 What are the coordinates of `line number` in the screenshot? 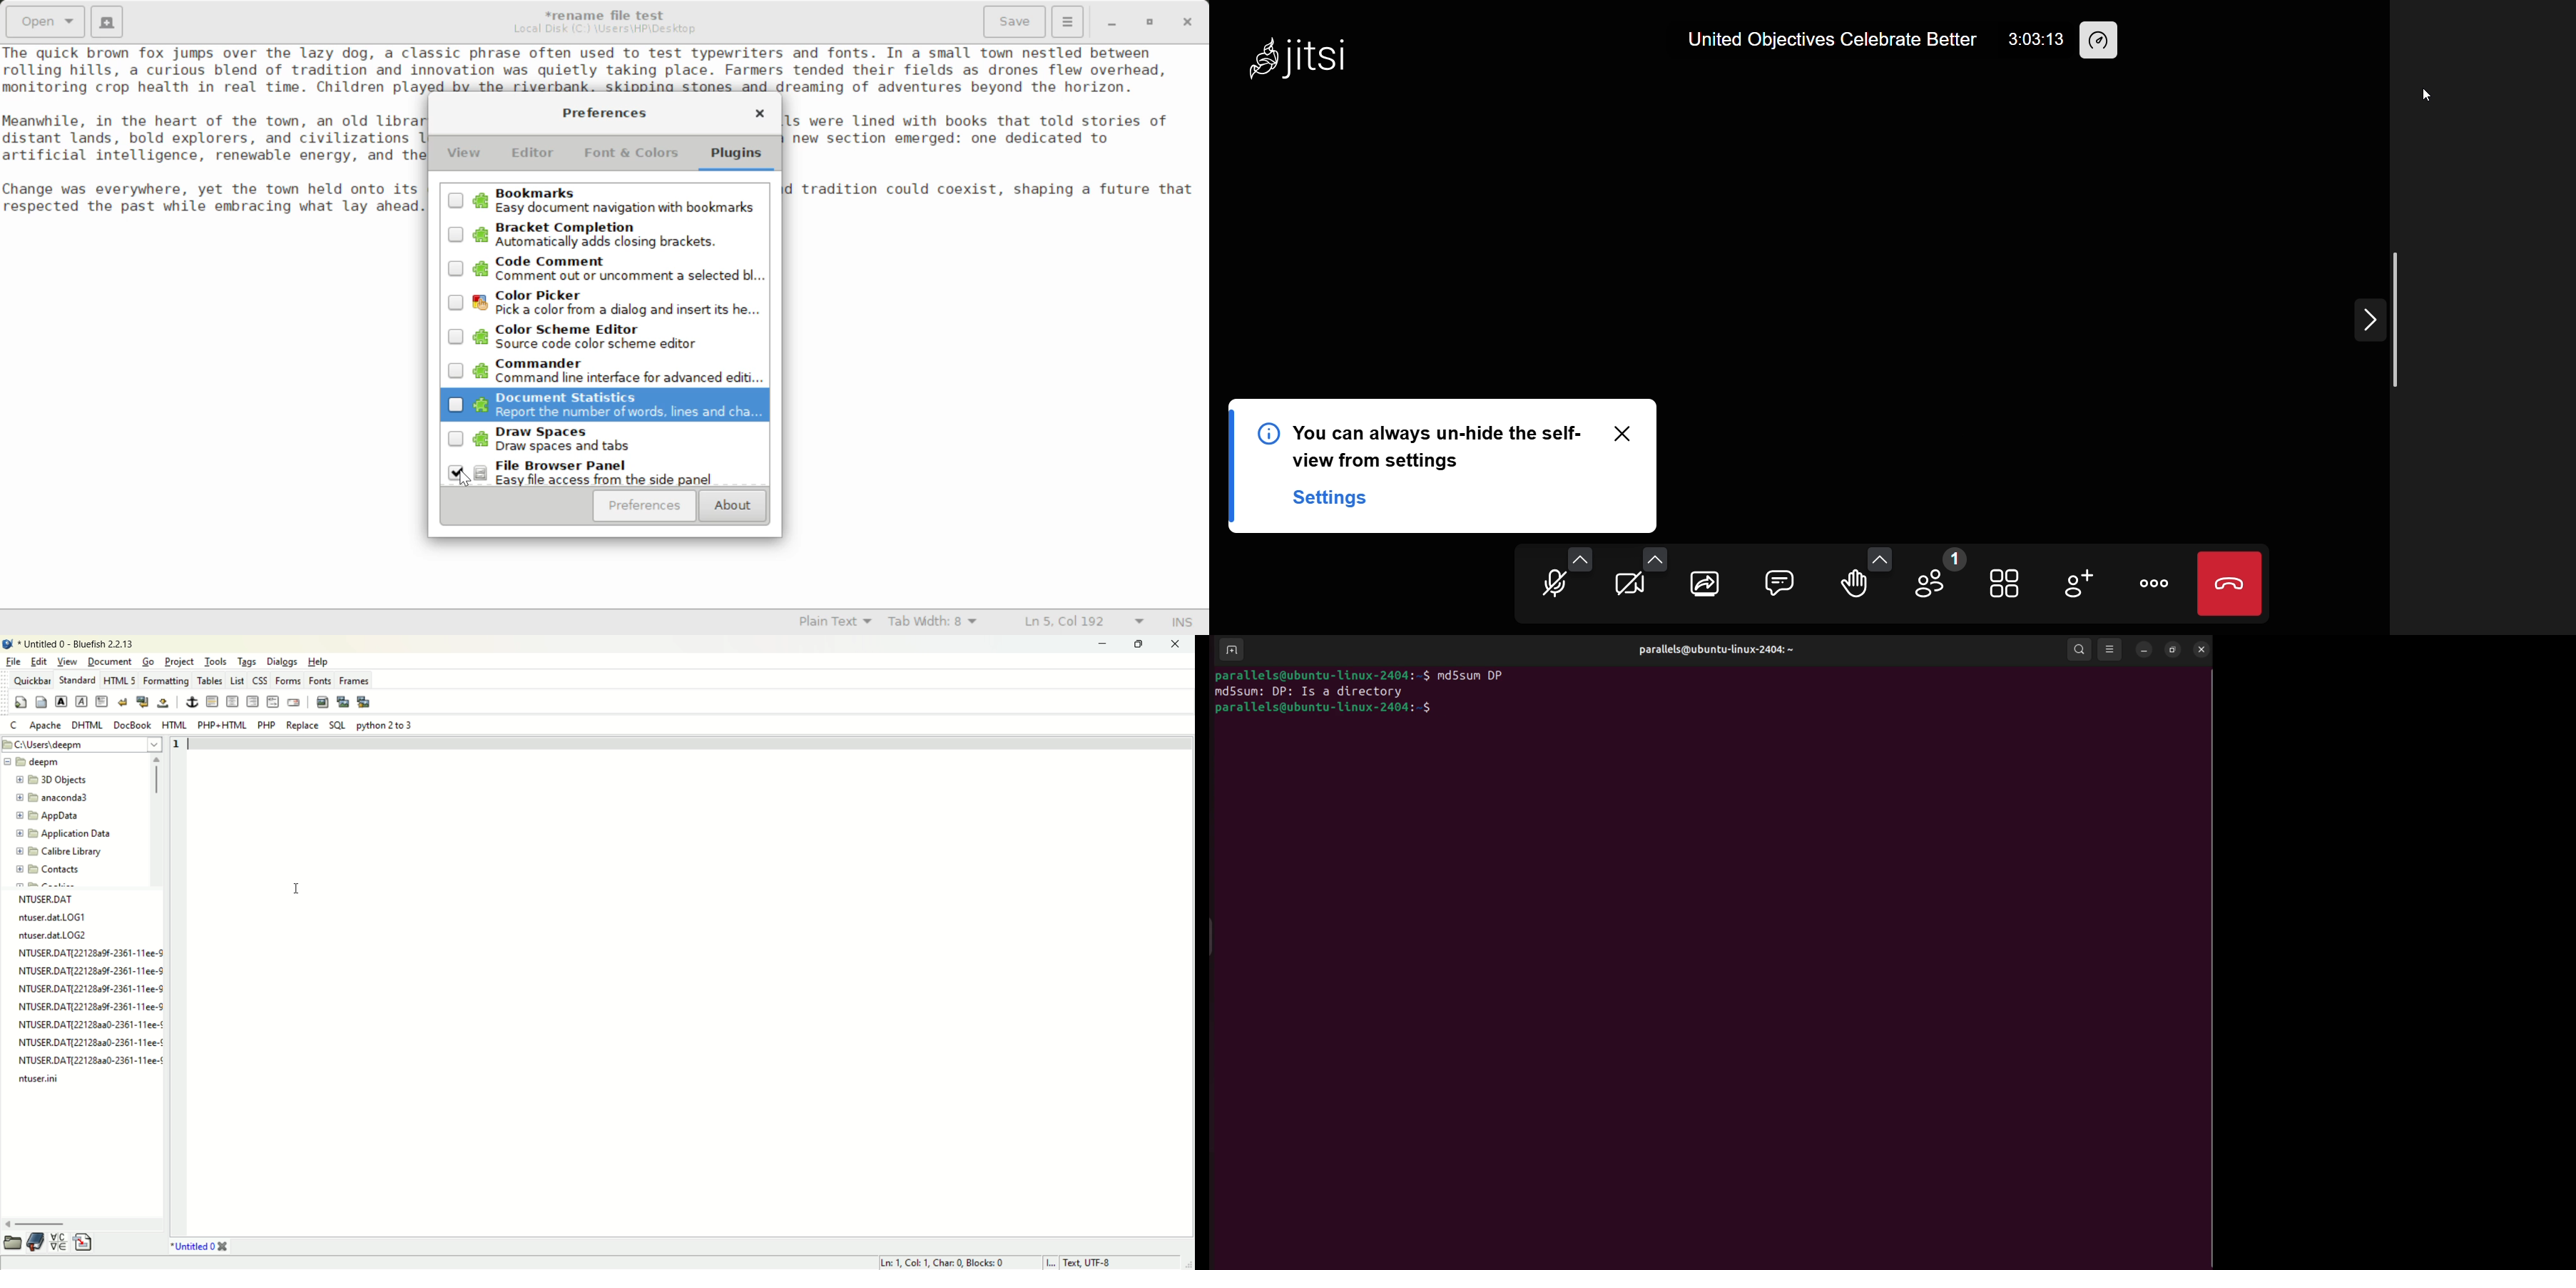 It's located at (178, 745).